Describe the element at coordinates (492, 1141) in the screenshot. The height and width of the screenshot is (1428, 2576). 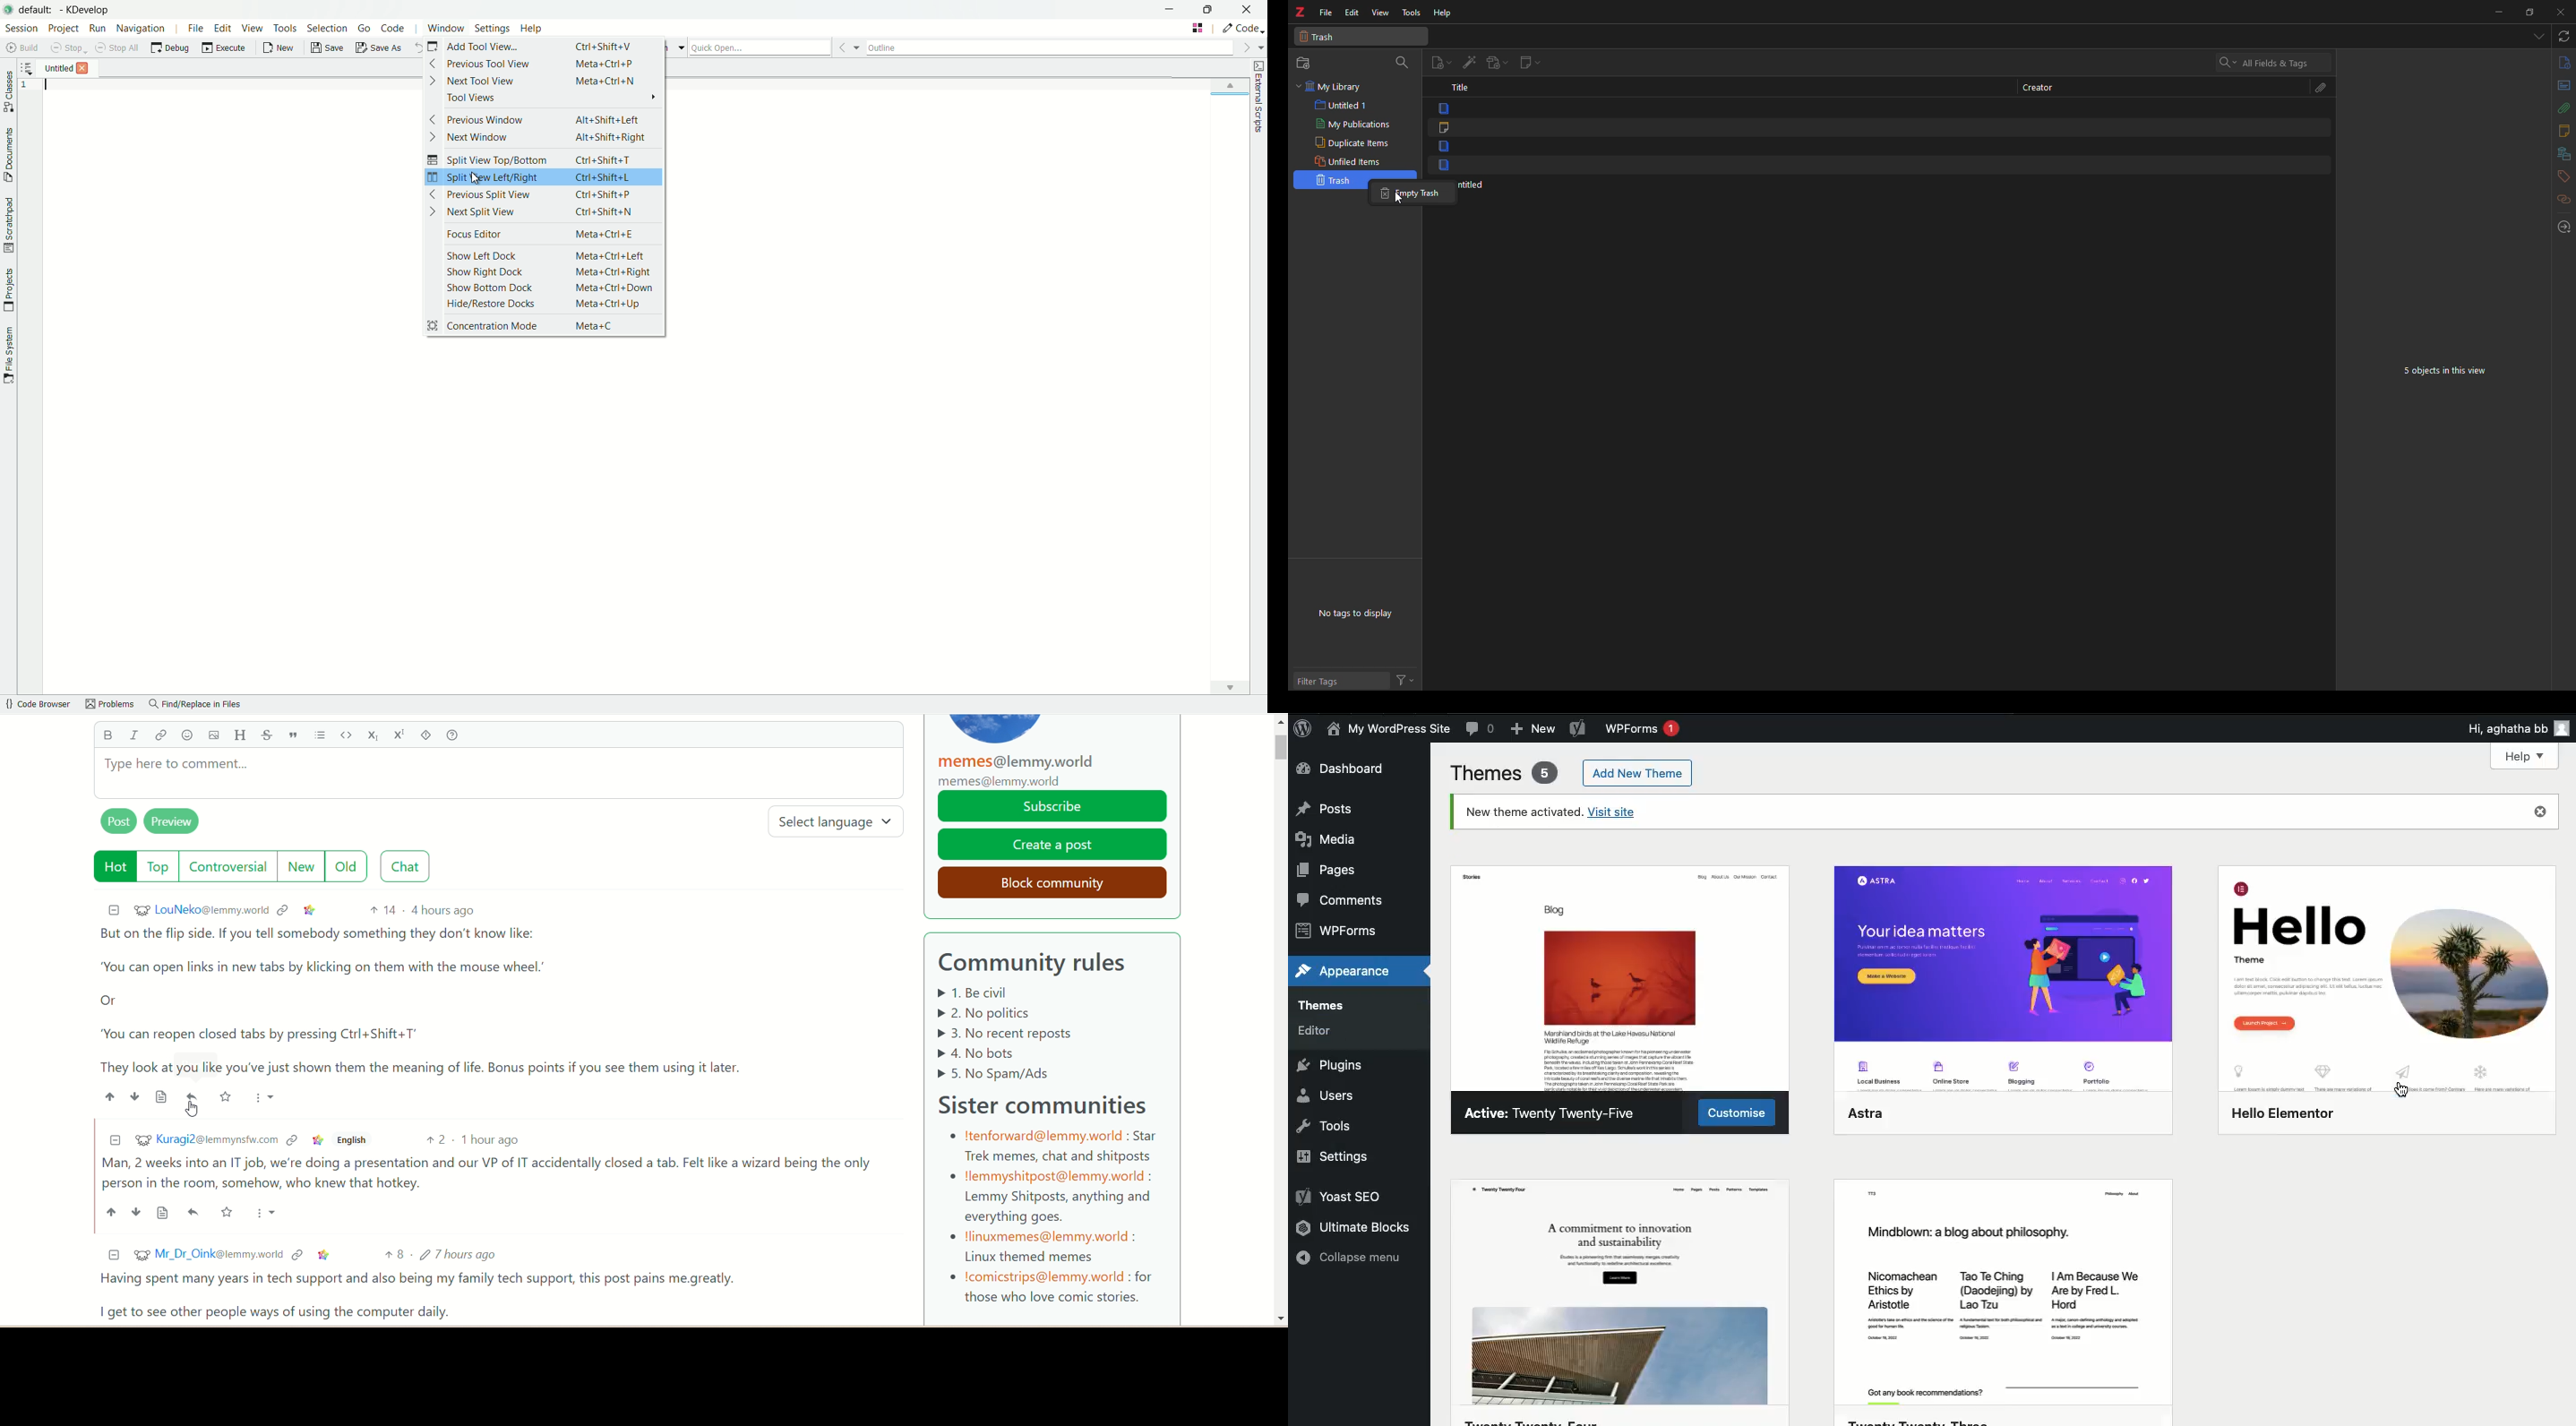
I see `1 hour ago` at that location.